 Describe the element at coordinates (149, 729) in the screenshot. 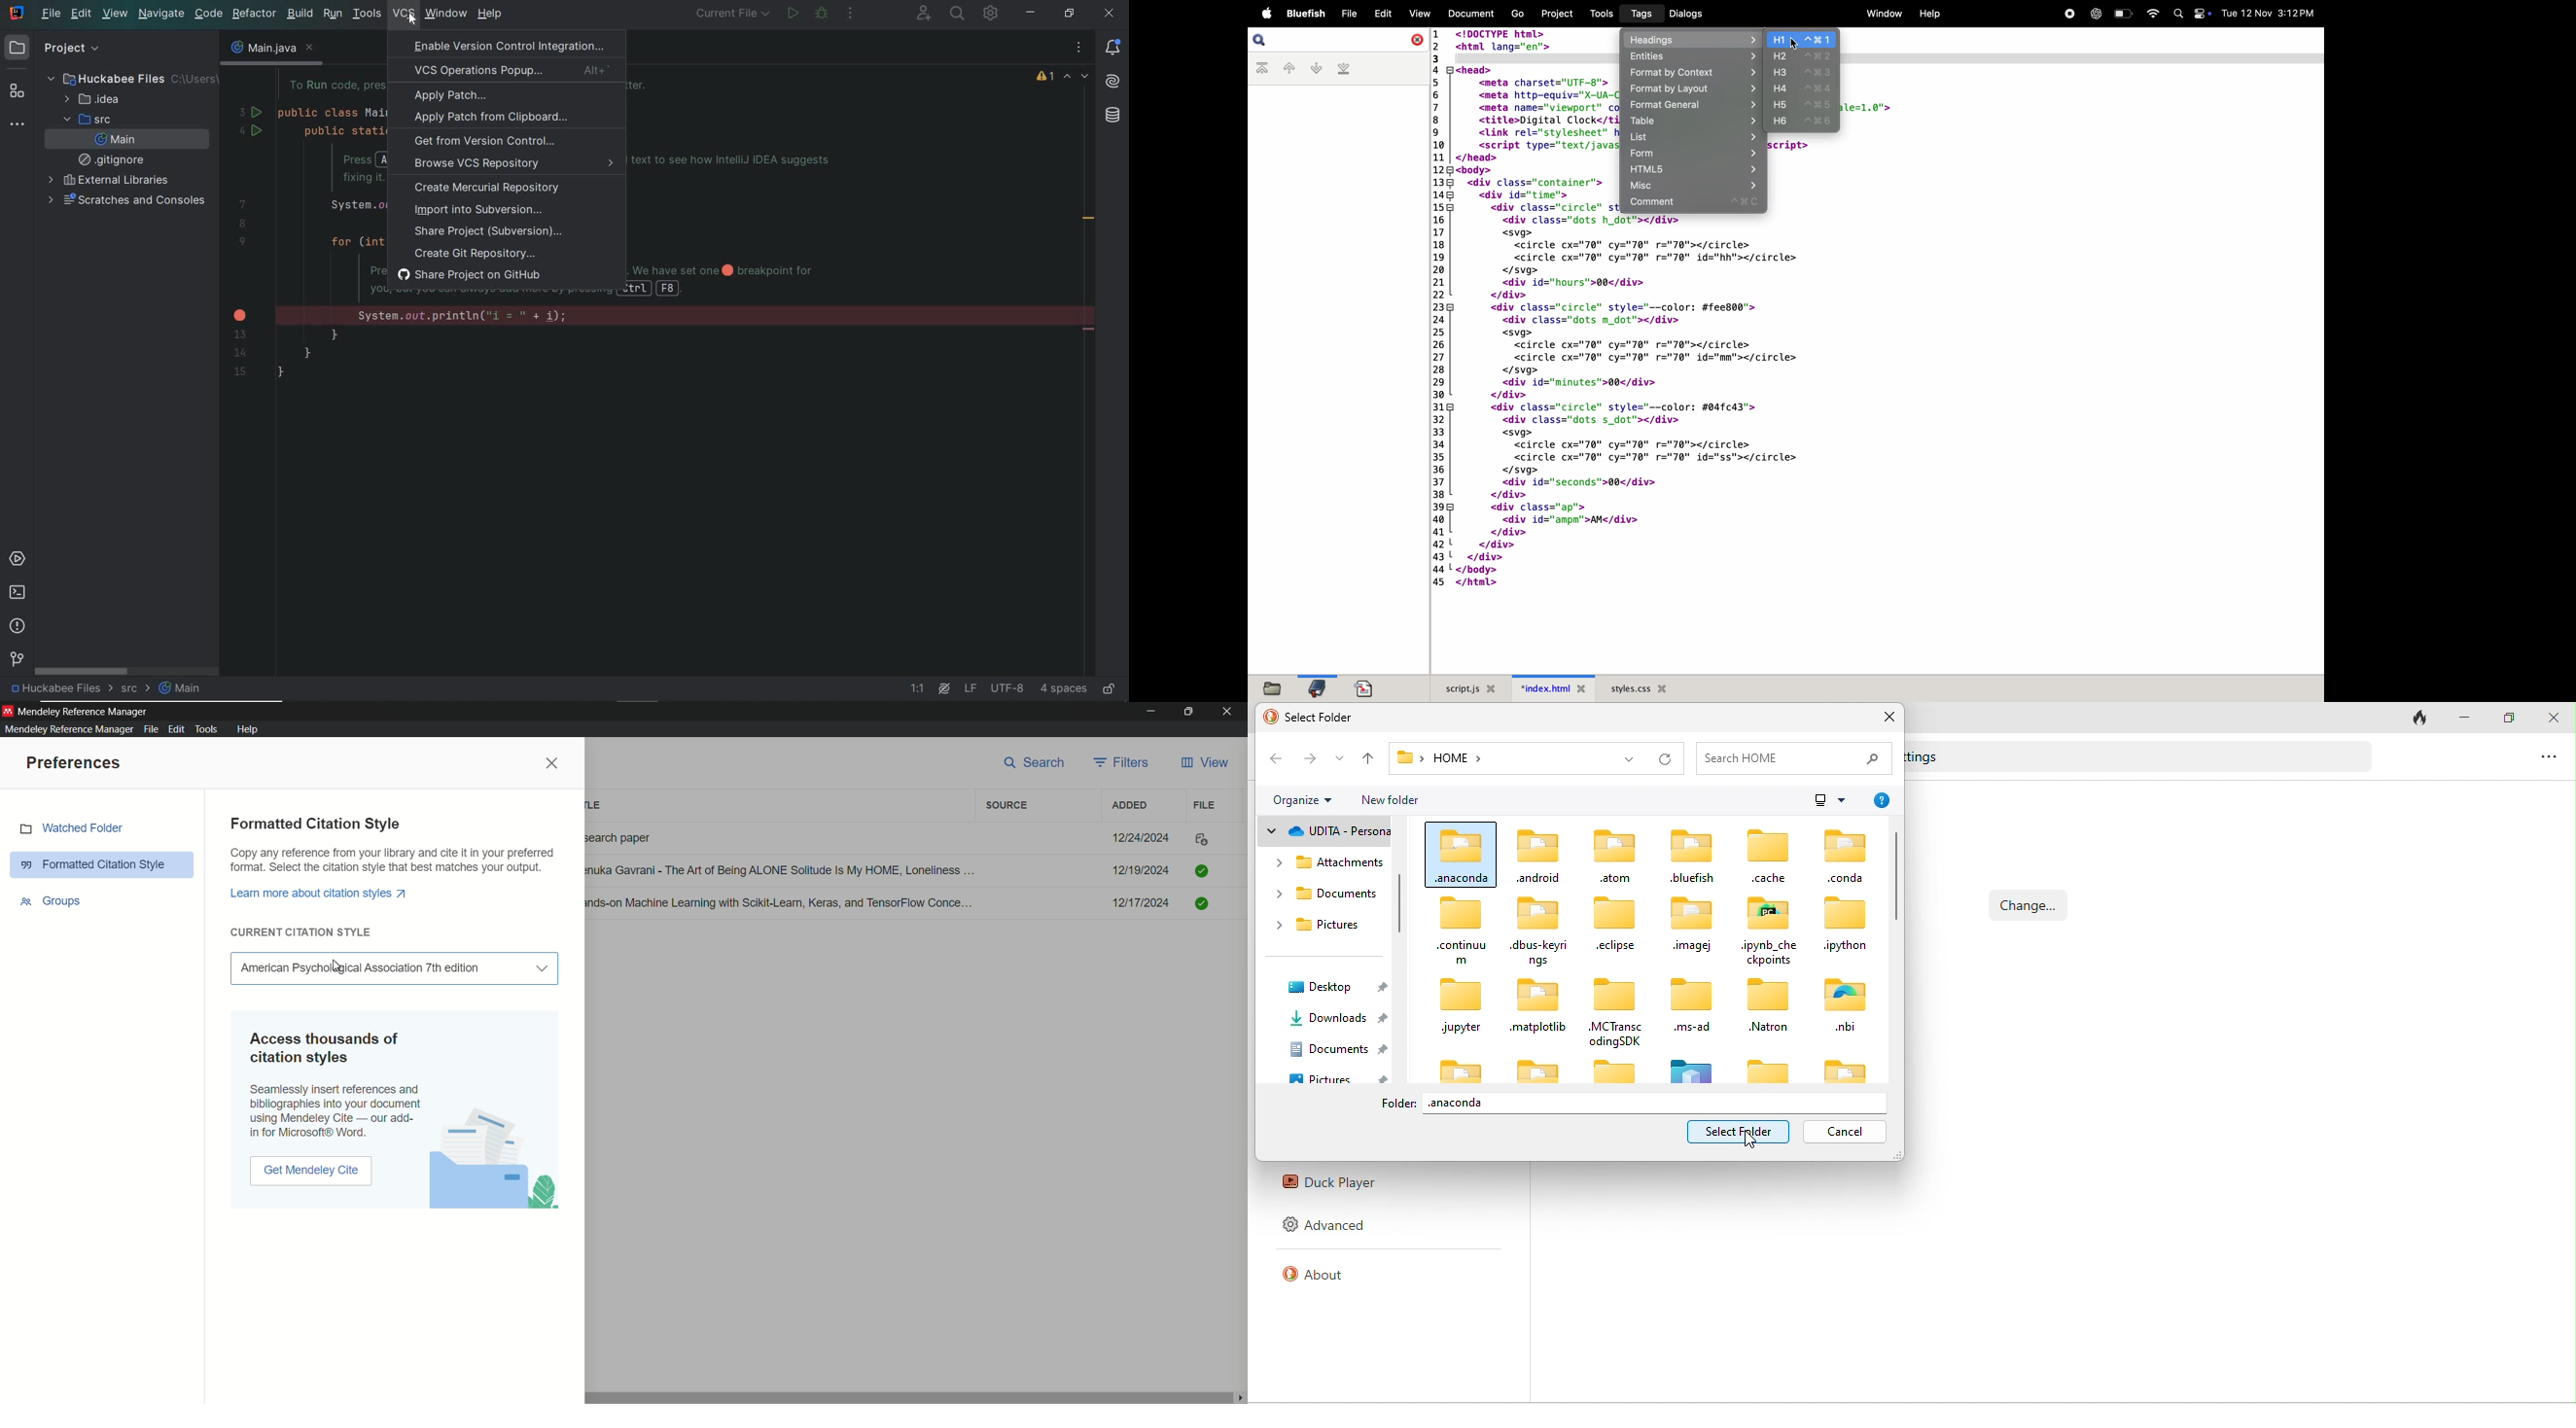

I see `file menu` at that location.